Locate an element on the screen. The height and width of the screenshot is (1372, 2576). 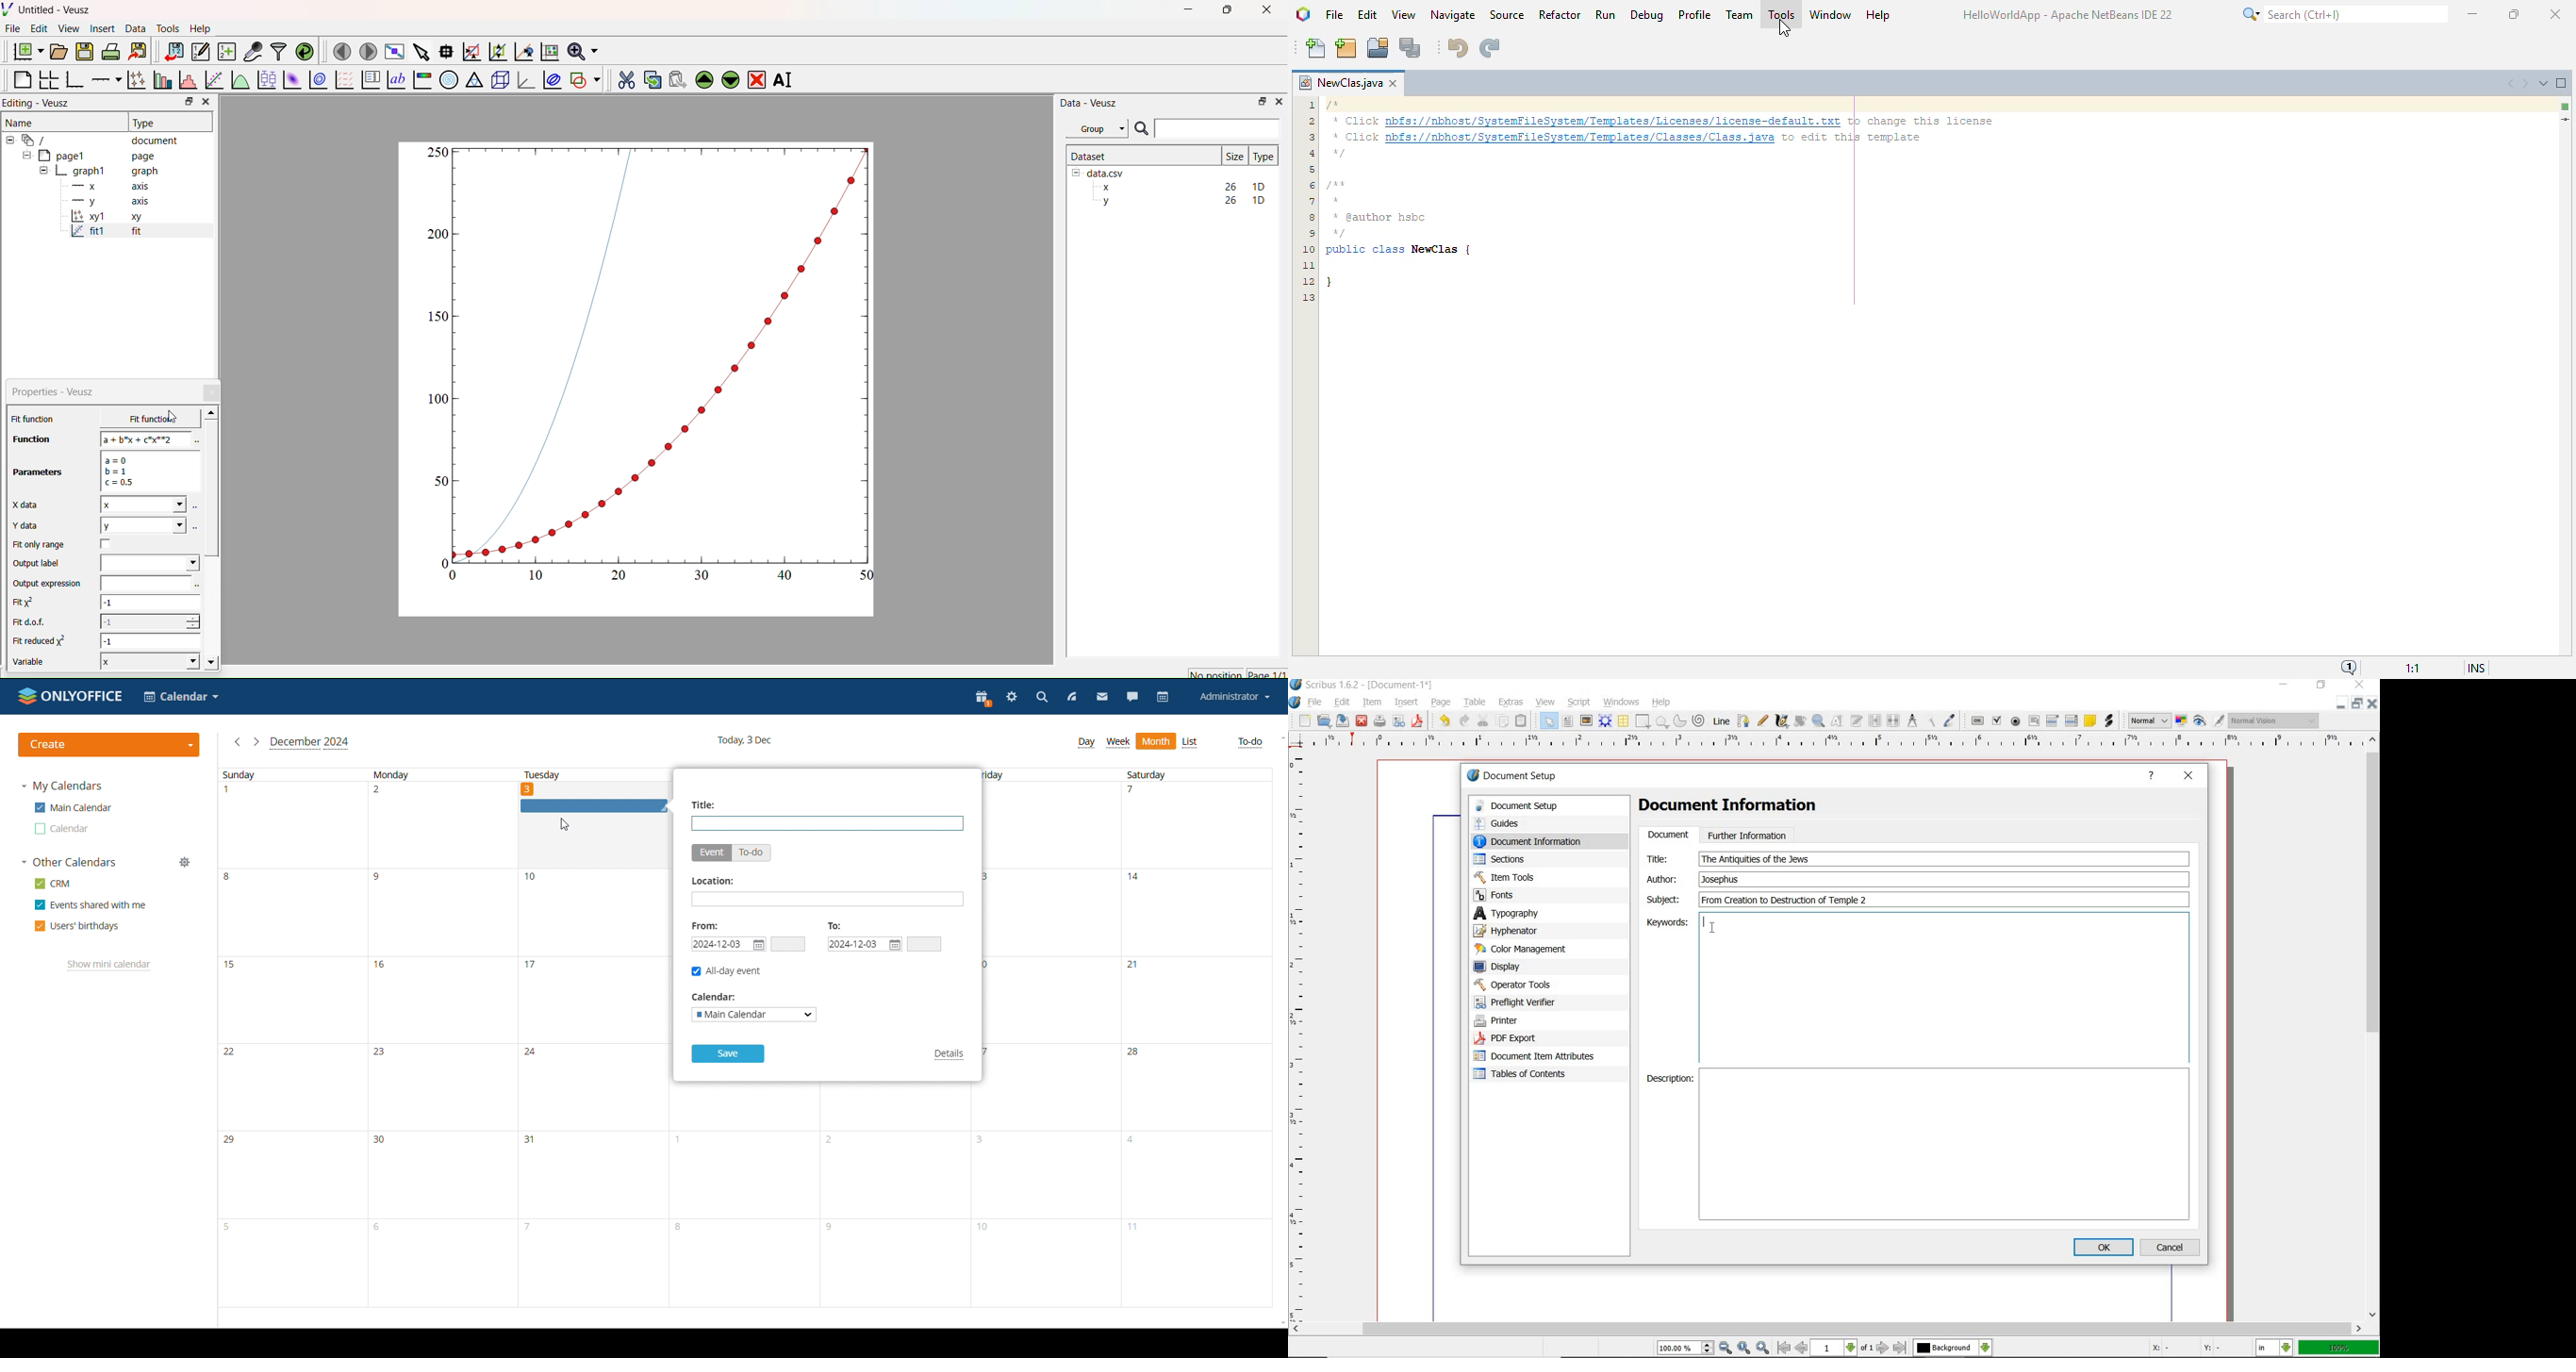
Save is located at coordinates (84, 50).